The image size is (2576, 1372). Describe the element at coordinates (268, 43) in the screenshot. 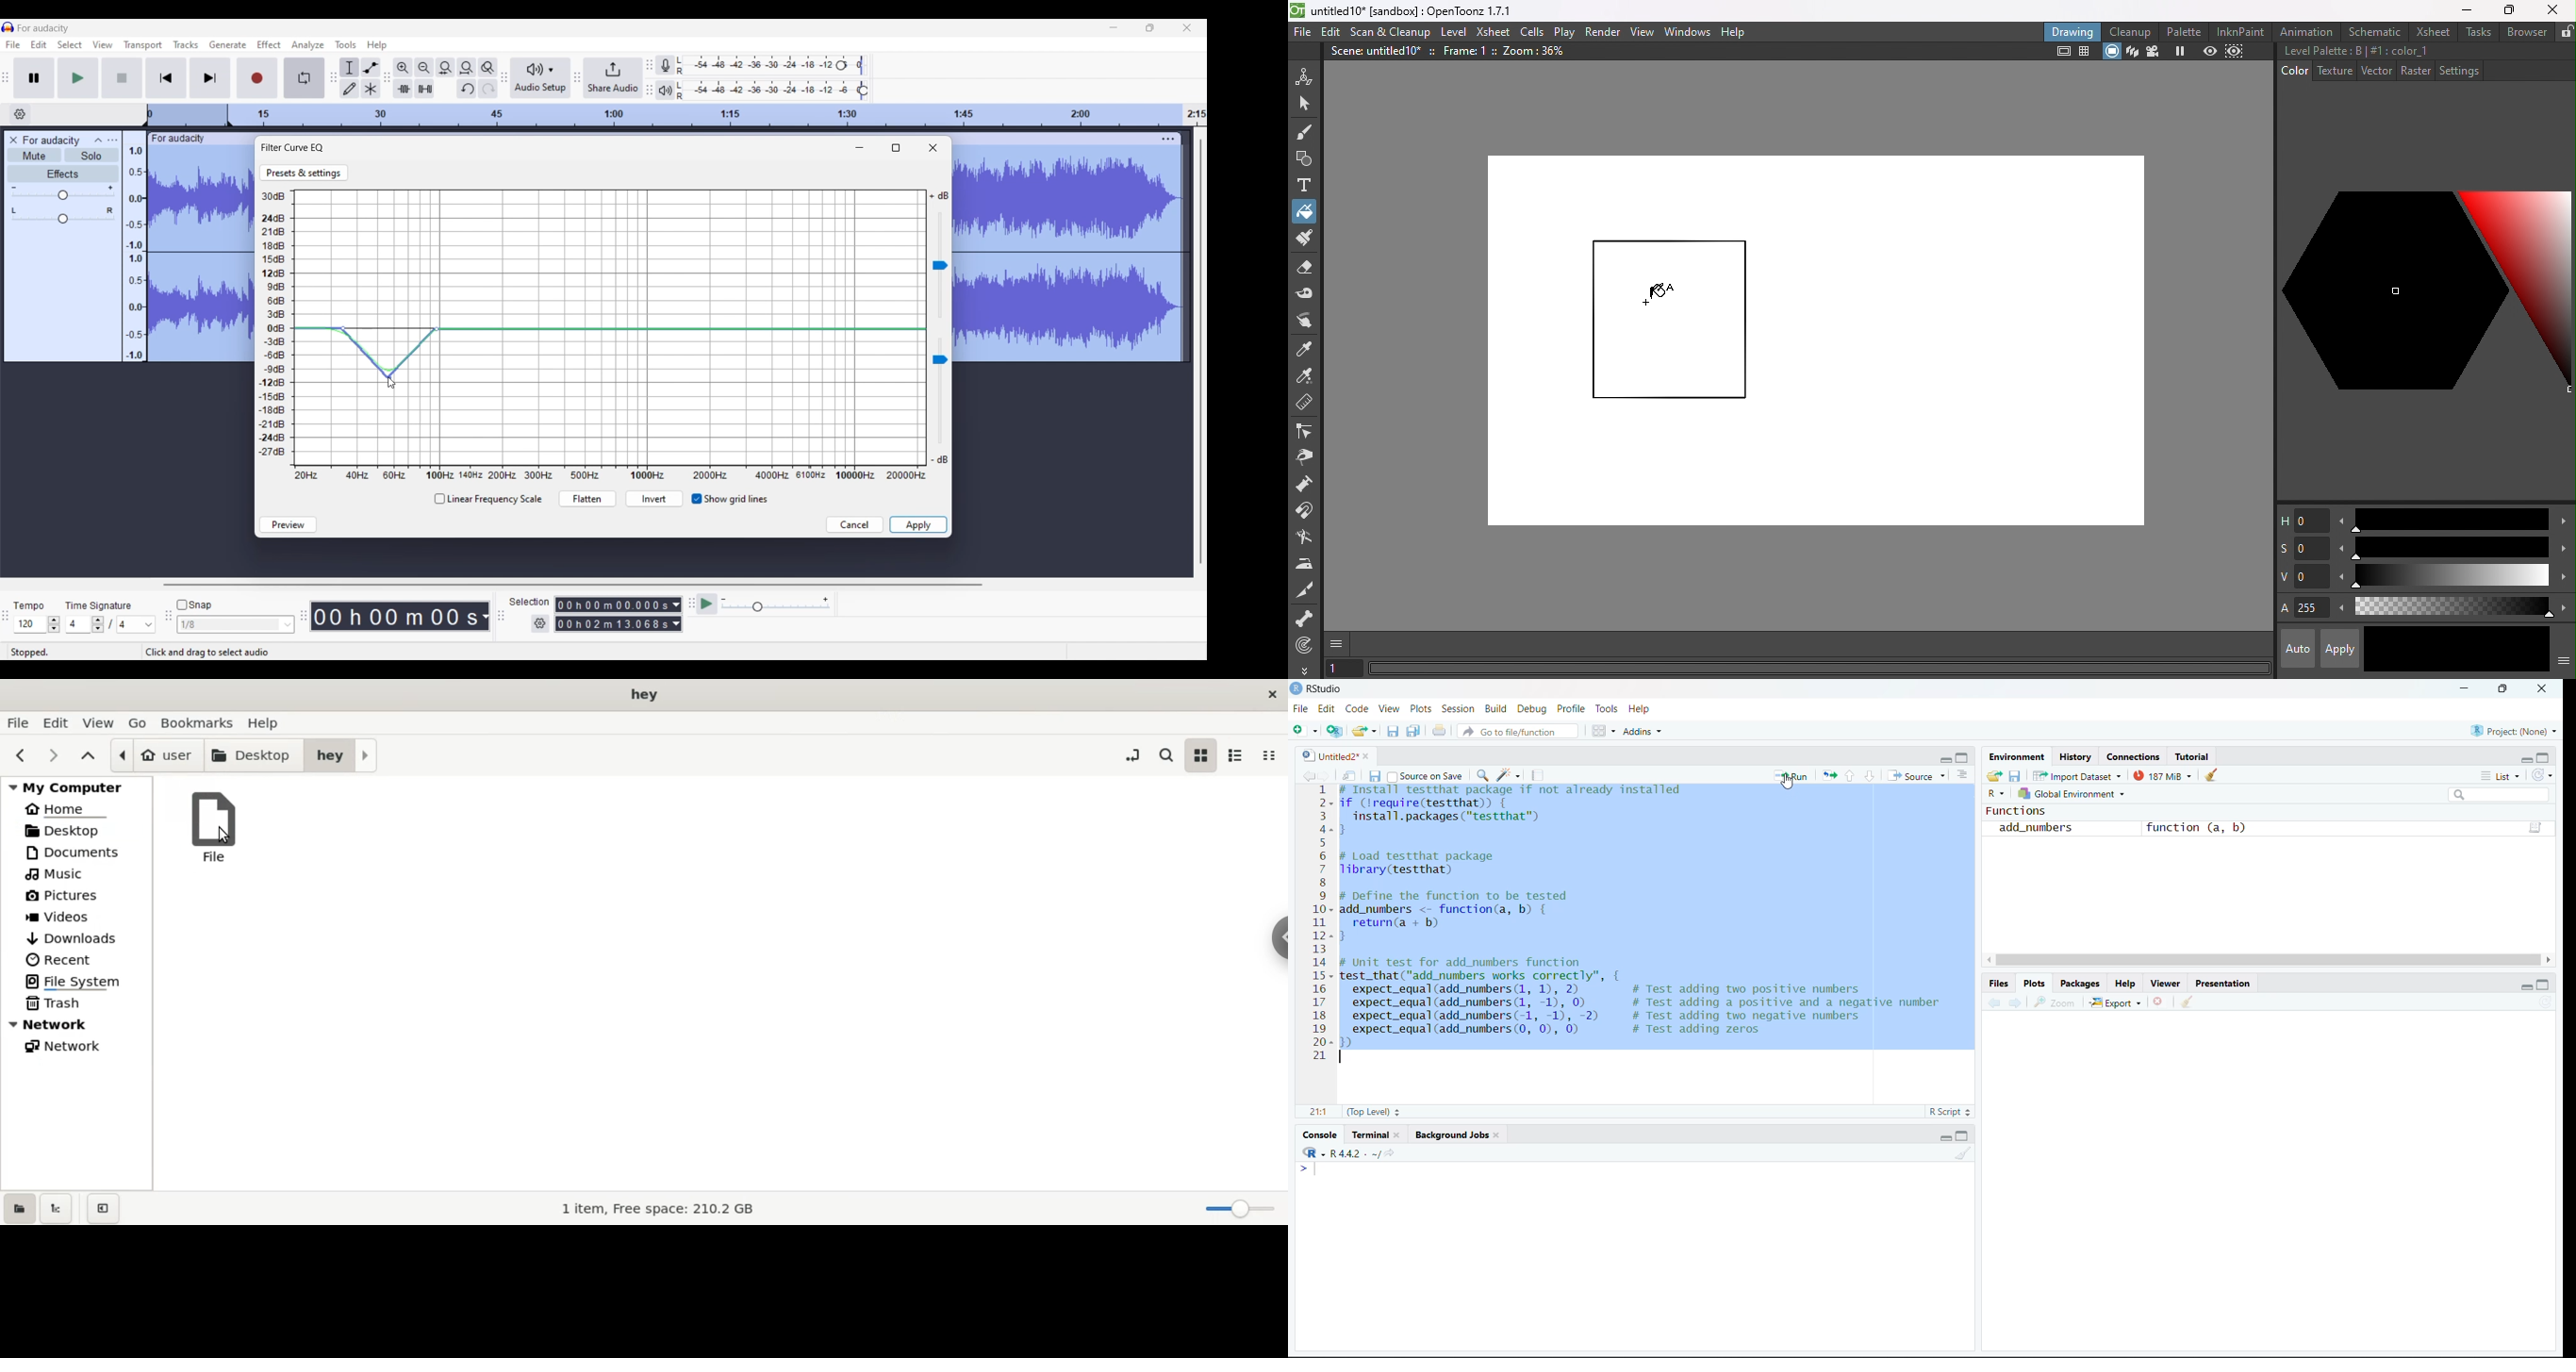

I see `Effect menu` at that location.